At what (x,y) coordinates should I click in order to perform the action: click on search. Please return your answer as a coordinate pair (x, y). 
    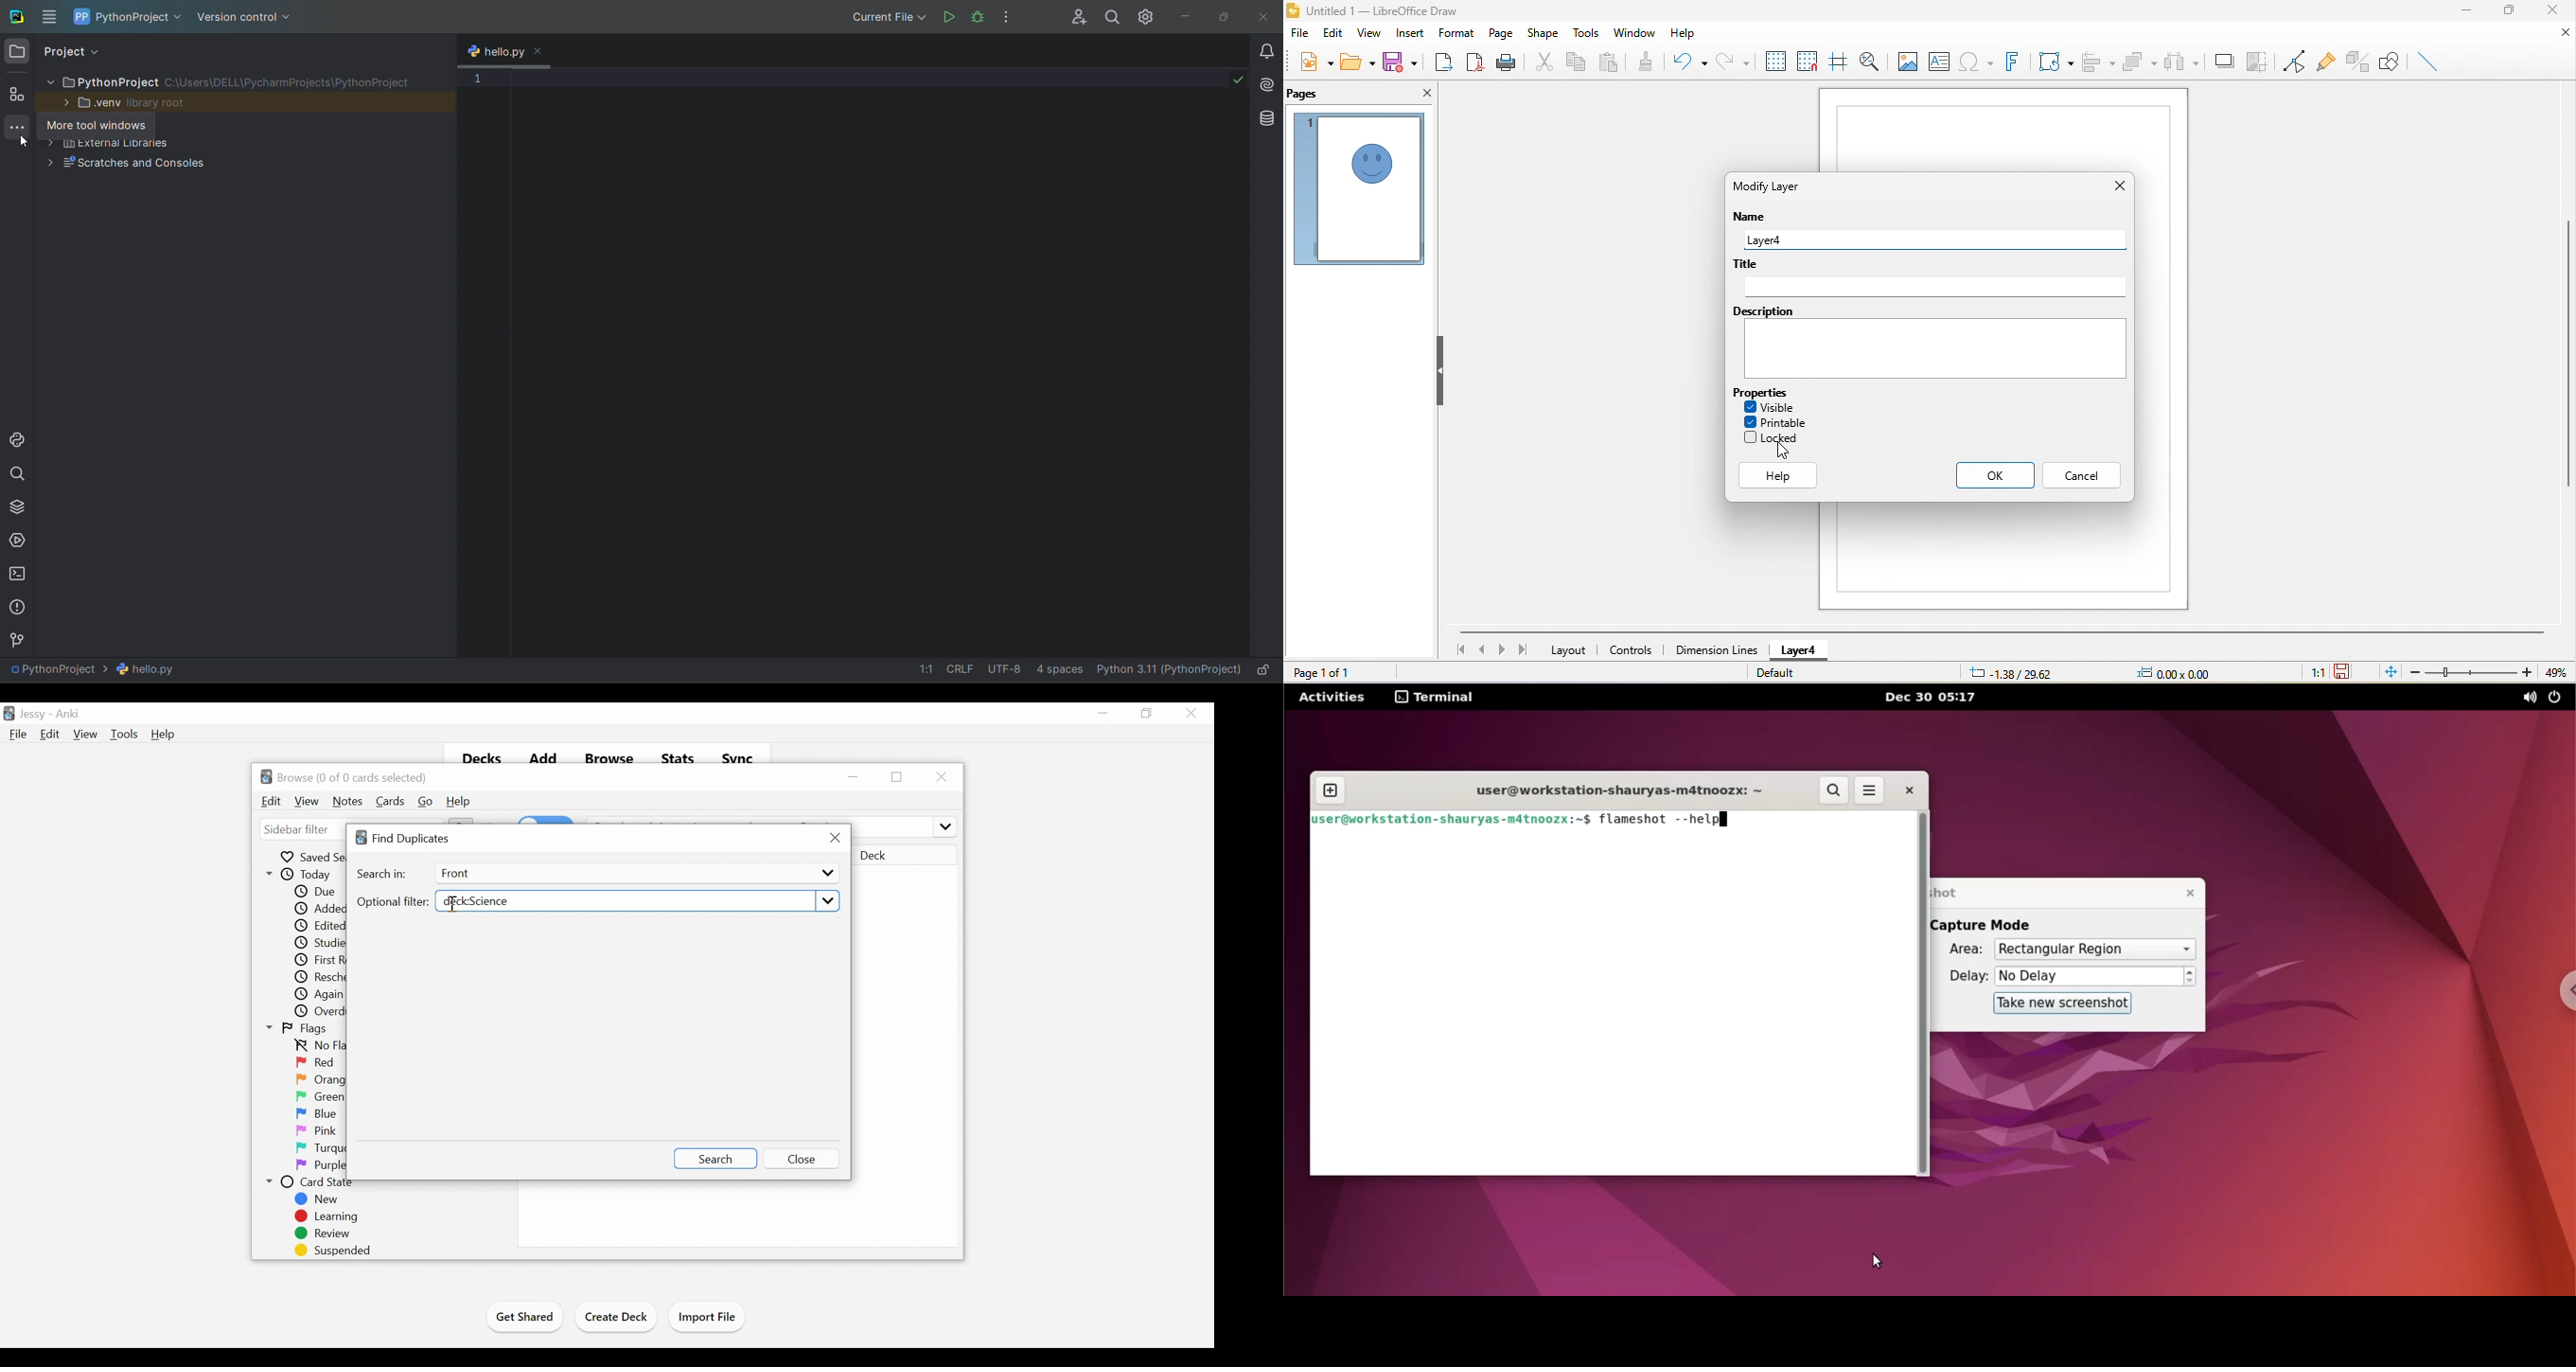
    Looking at the image, I should click on (19, 474).